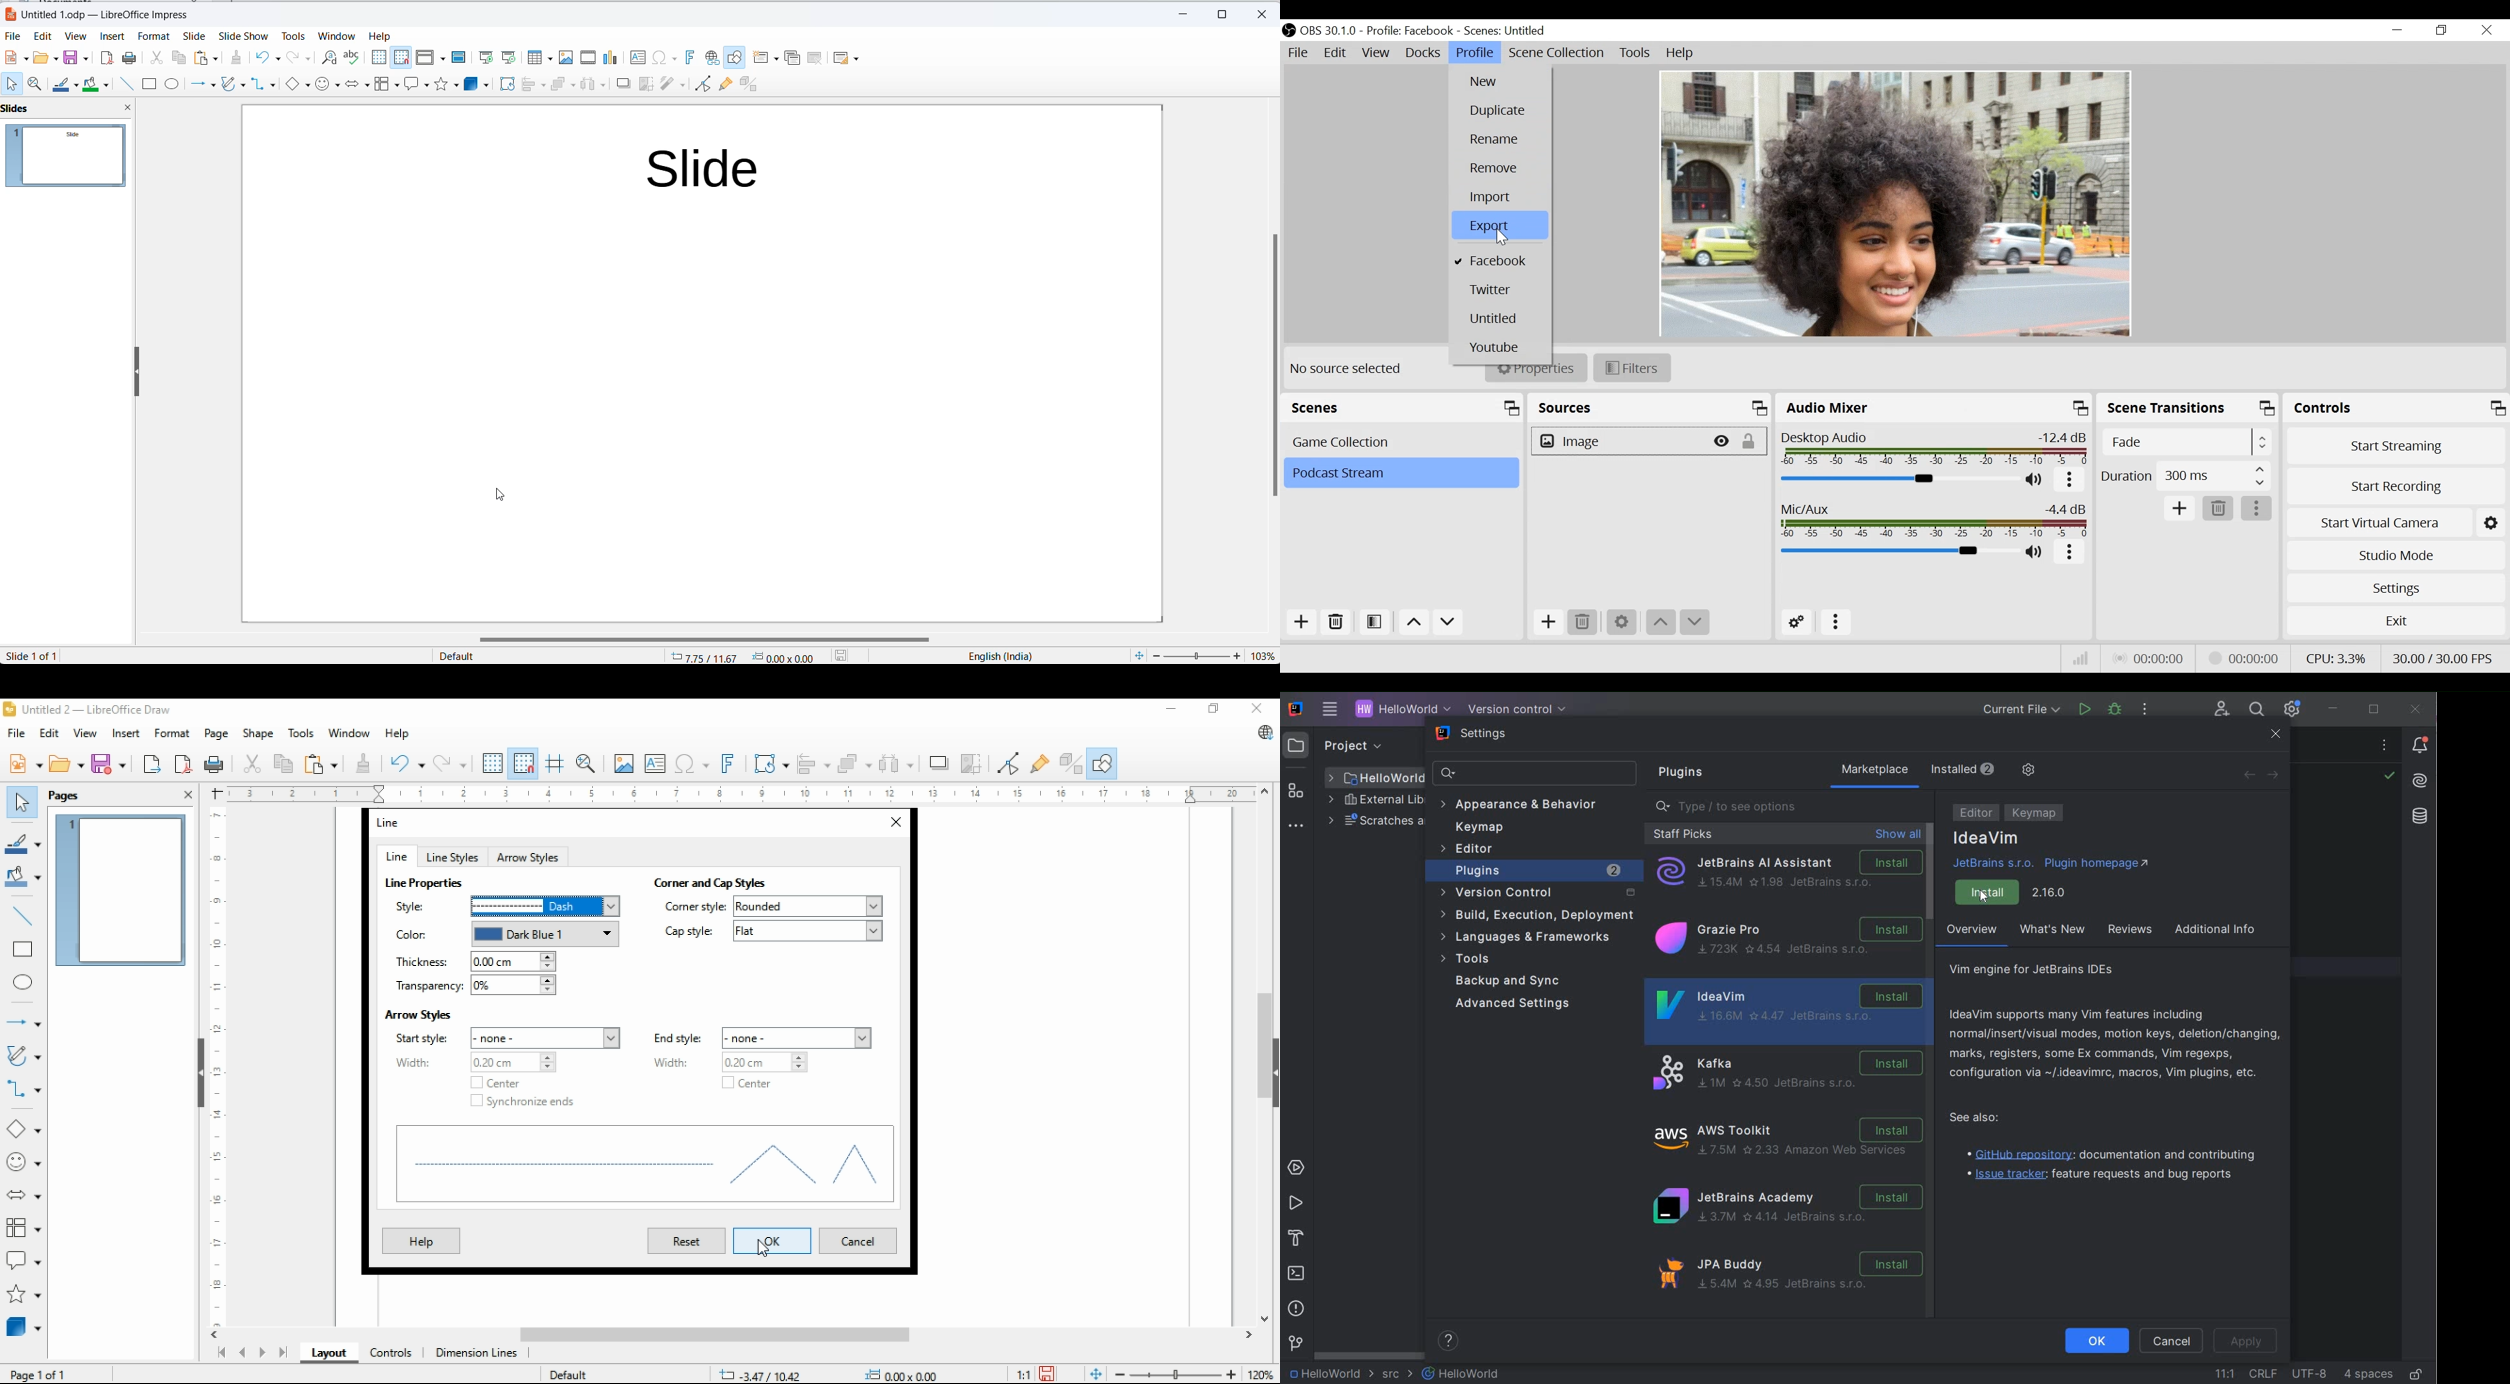  I want to click on Open Filter Source, so click(1377, 622).